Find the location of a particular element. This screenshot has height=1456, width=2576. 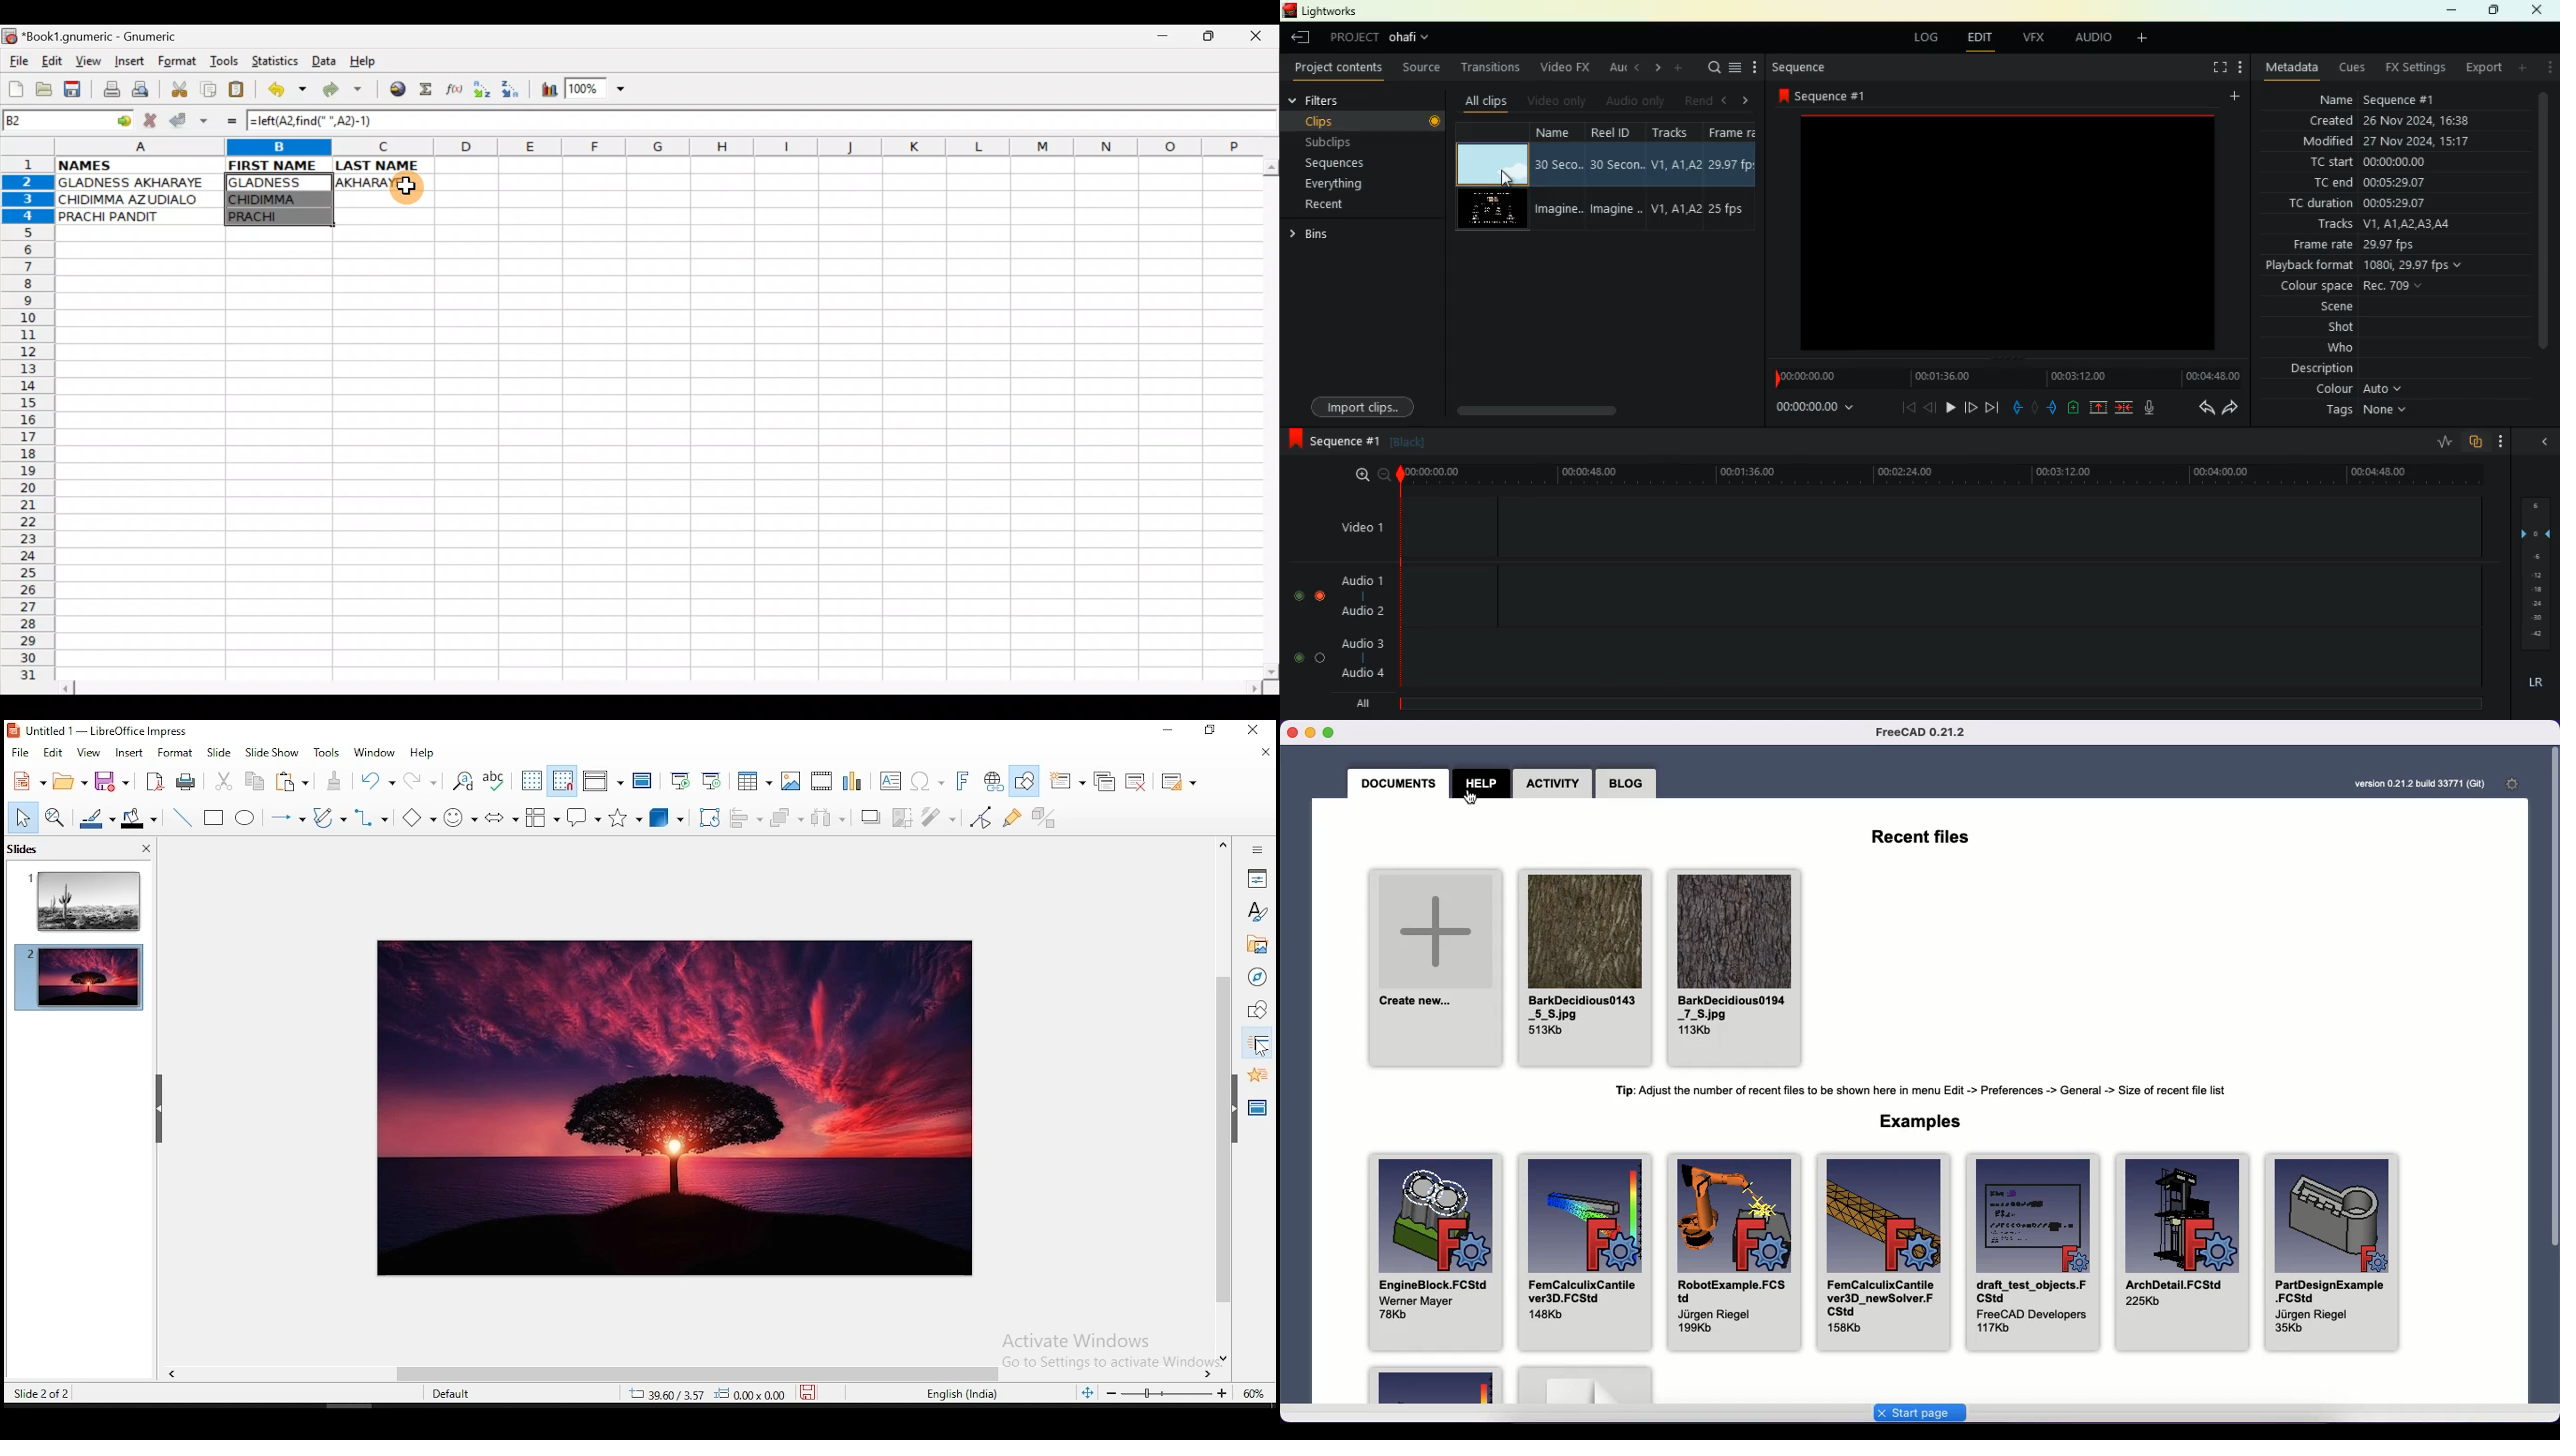

image is located at coordinates (2003, 231).